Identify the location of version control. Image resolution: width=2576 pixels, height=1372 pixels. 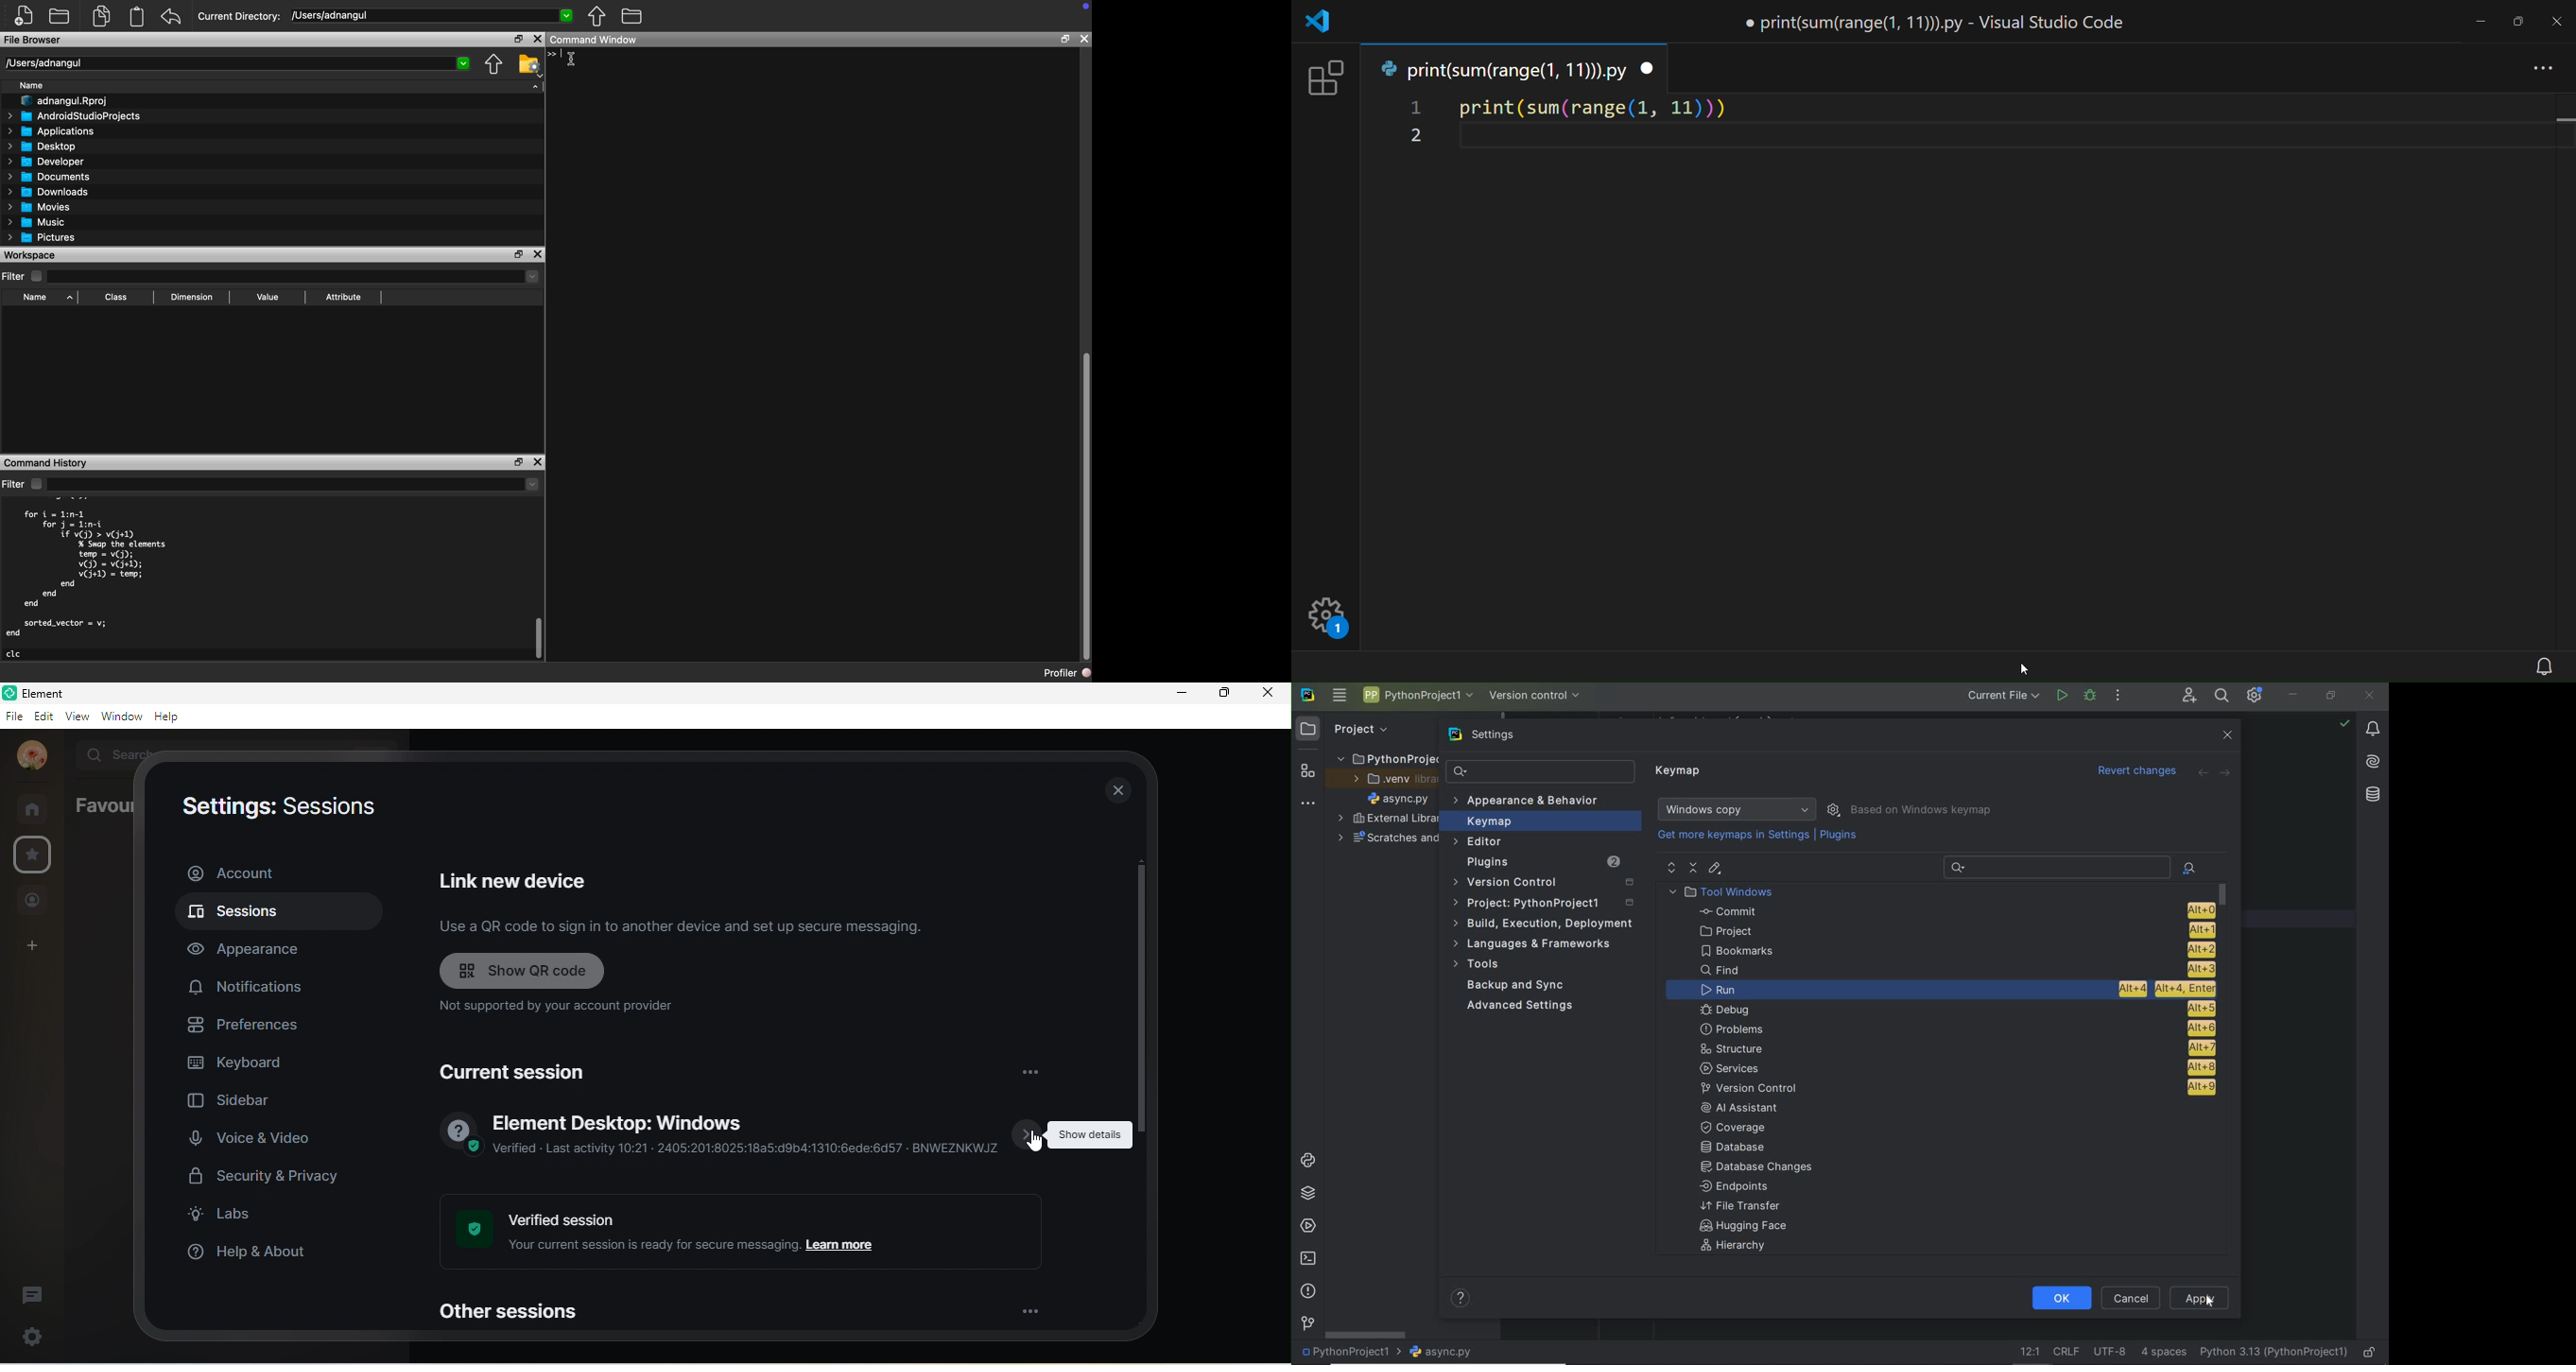
(1308, 1324).